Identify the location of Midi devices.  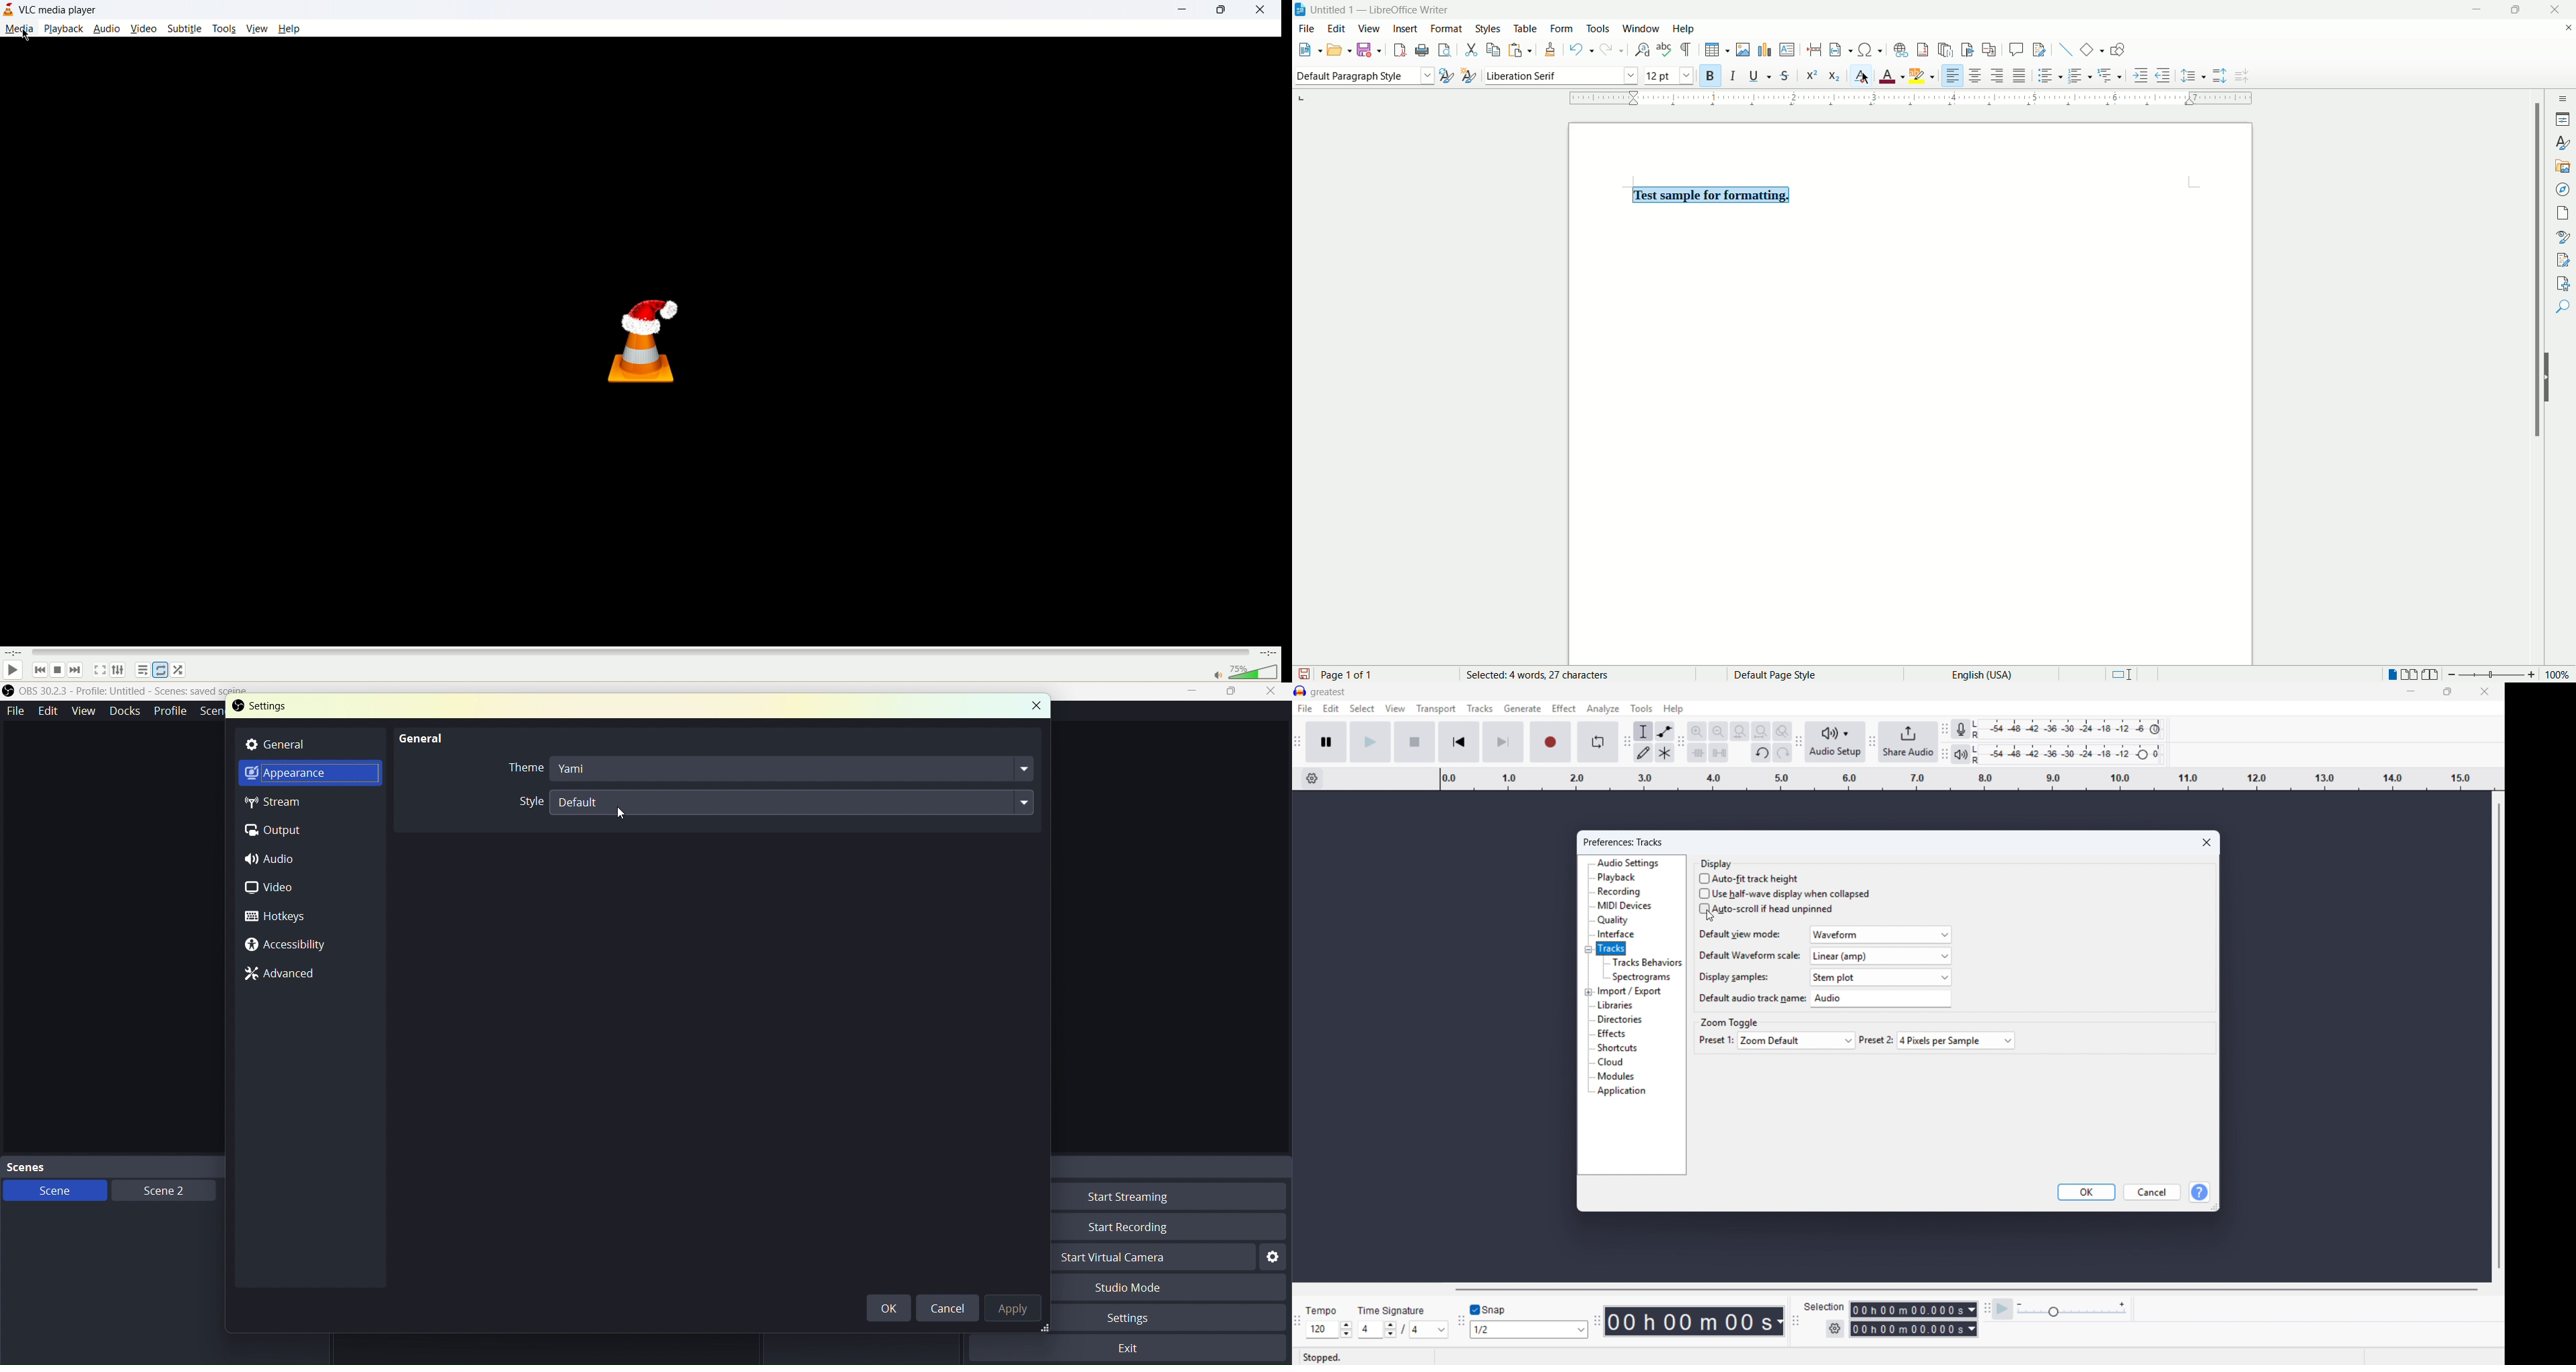
(1625, 905).